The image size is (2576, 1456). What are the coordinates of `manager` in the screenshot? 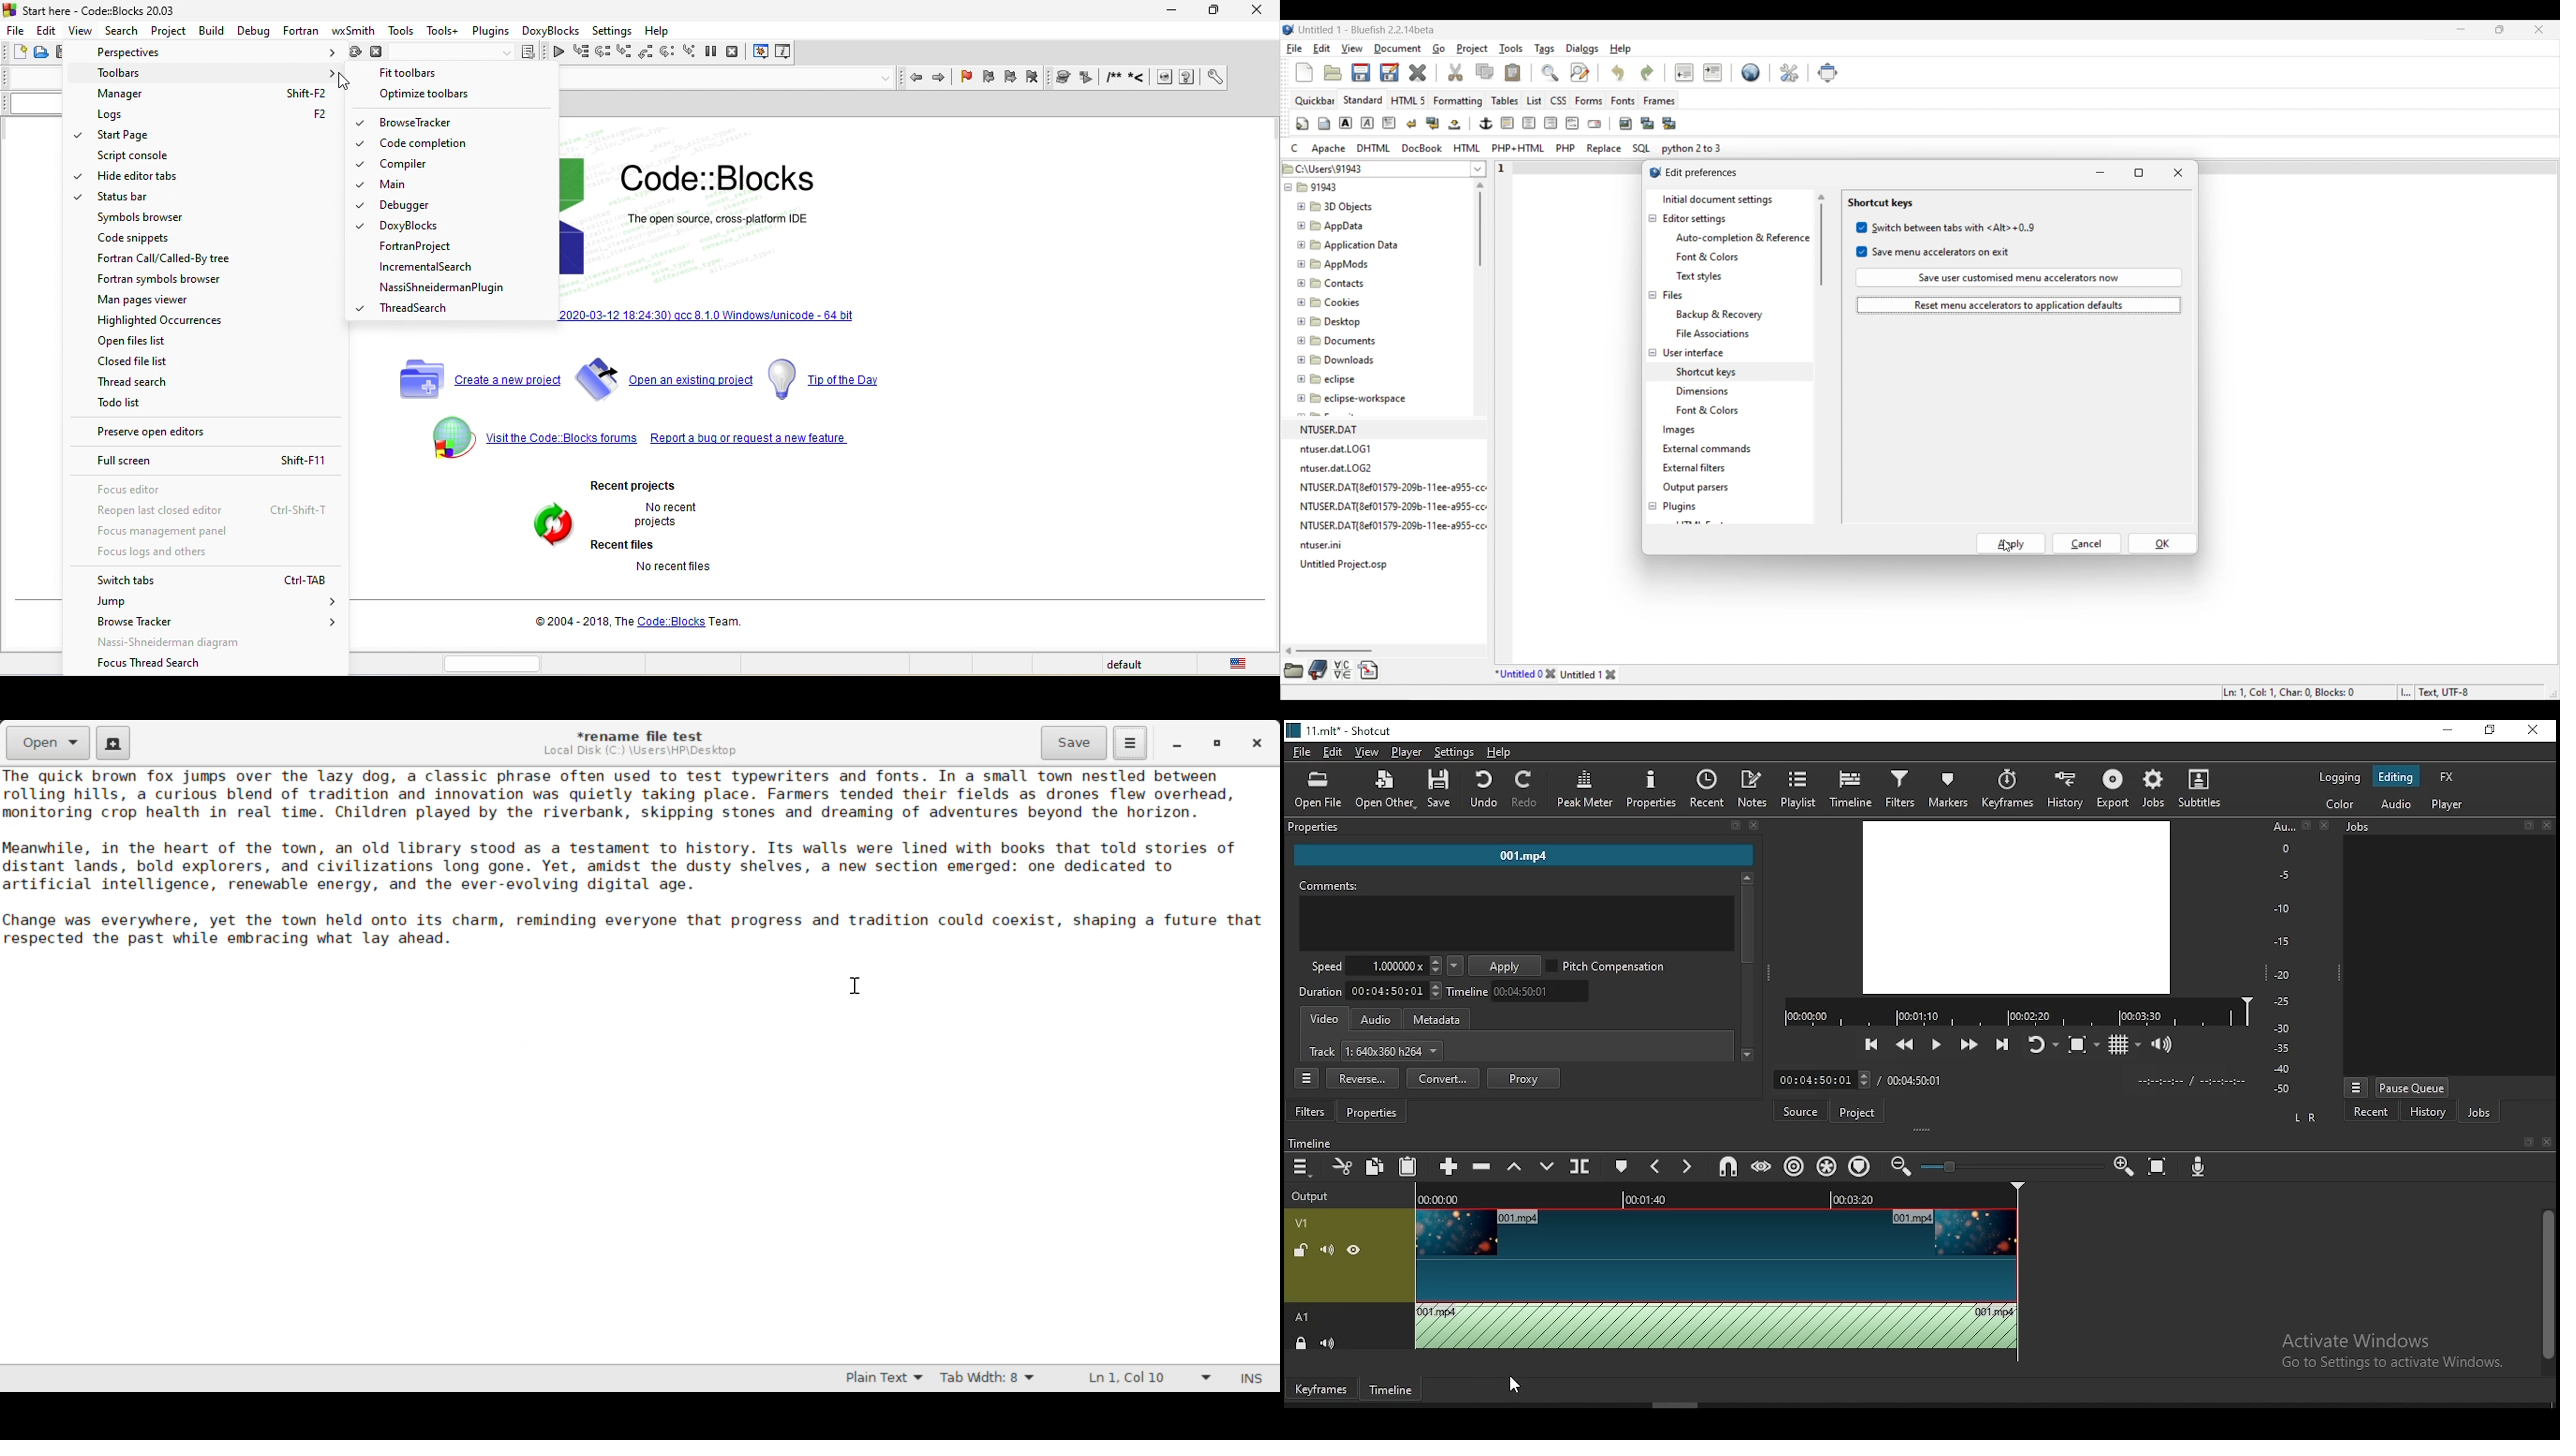 It's located at (214, 95).